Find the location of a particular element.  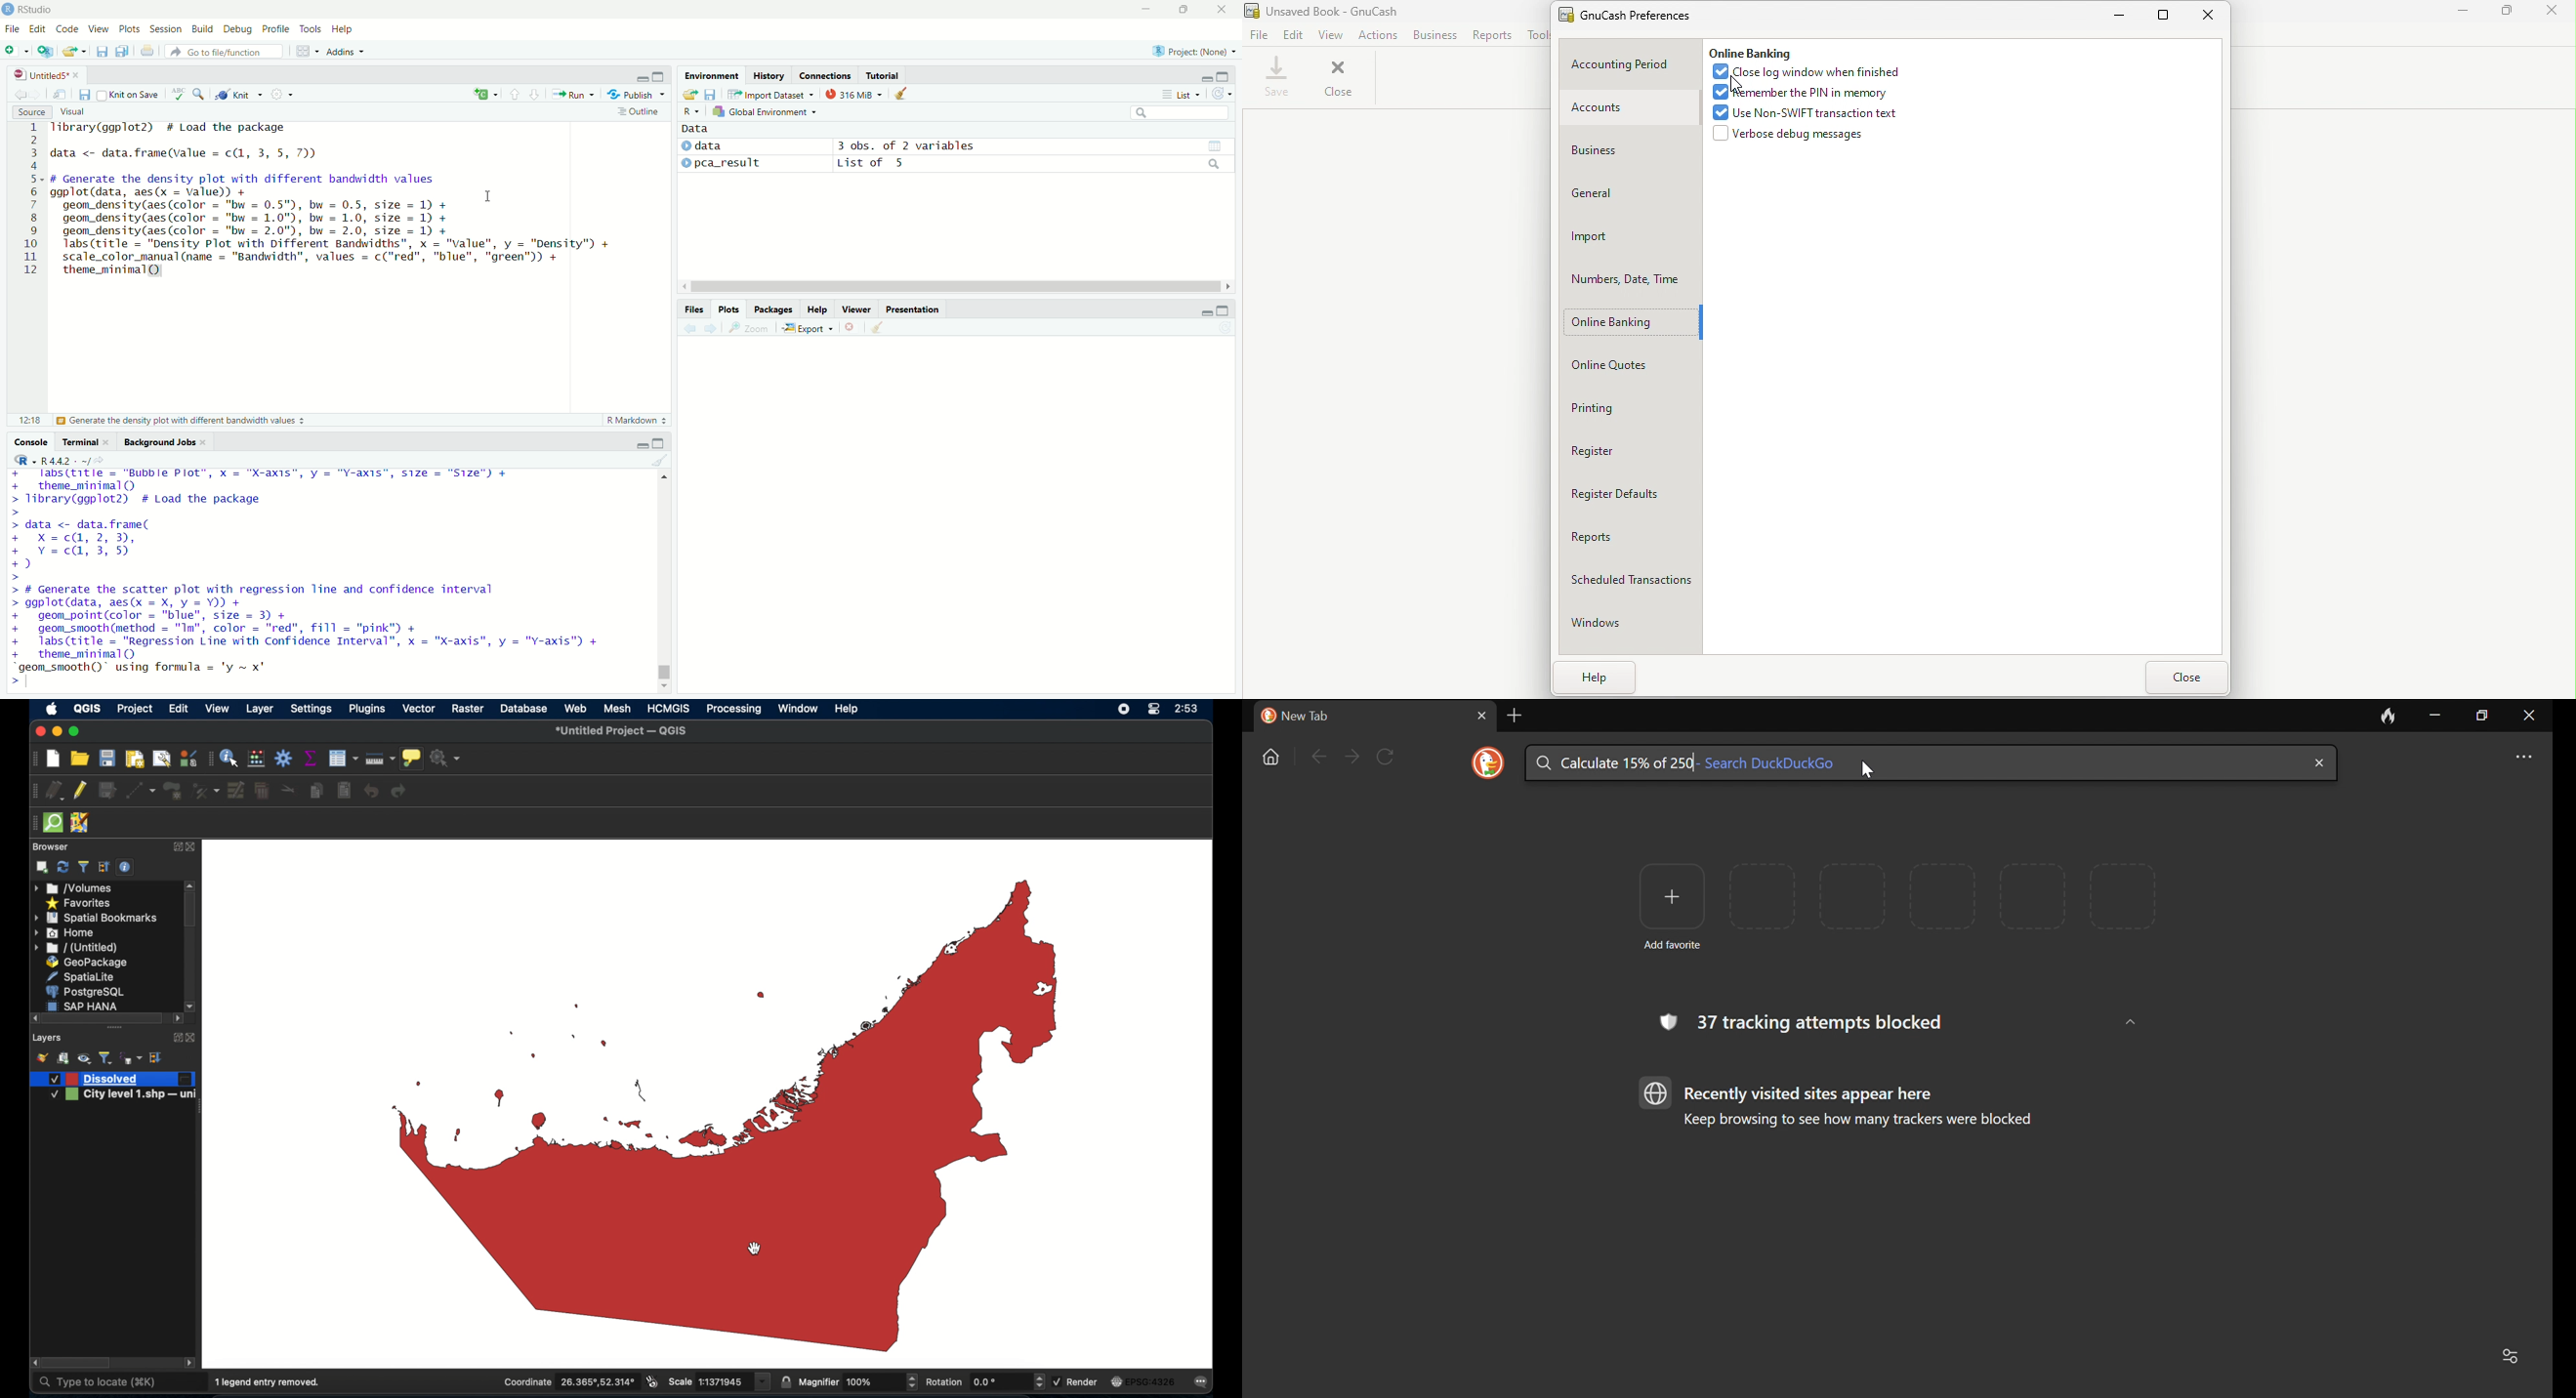

maximize is located at coordinates (660, 76).